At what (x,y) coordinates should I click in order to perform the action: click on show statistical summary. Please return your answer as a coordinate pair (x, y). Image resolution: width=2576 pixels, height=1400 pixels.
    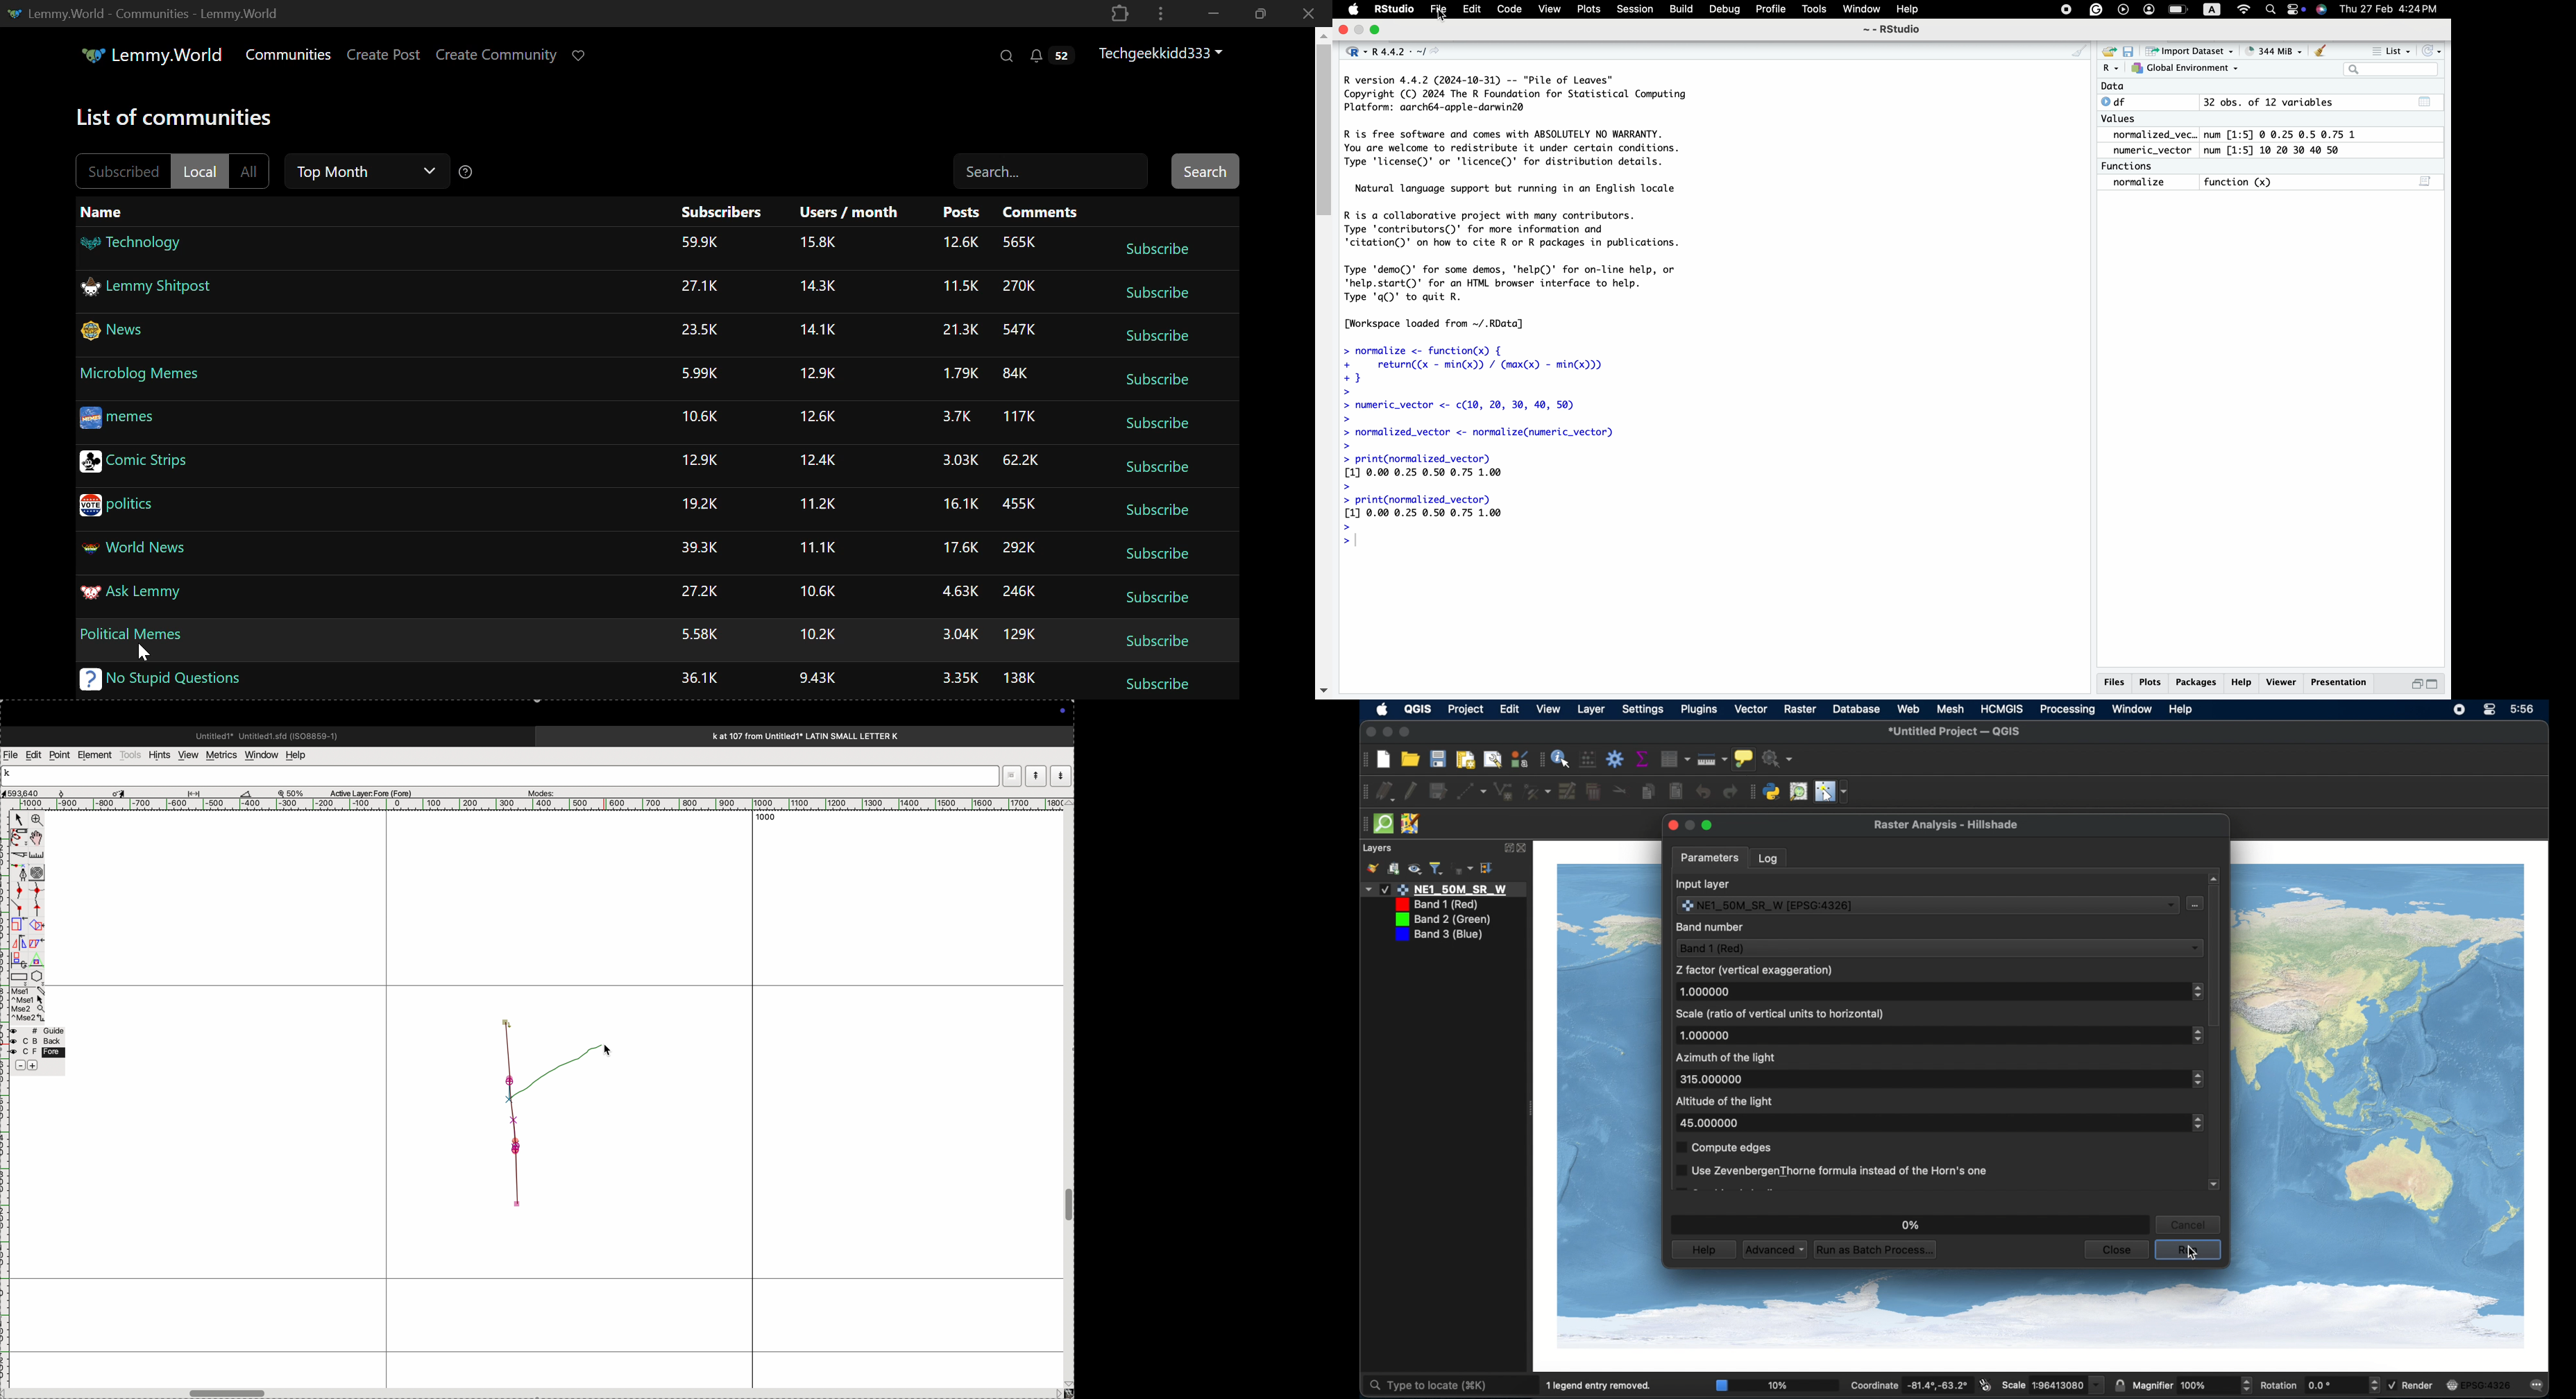
    Looking at the image, I should click on (1641, 758).